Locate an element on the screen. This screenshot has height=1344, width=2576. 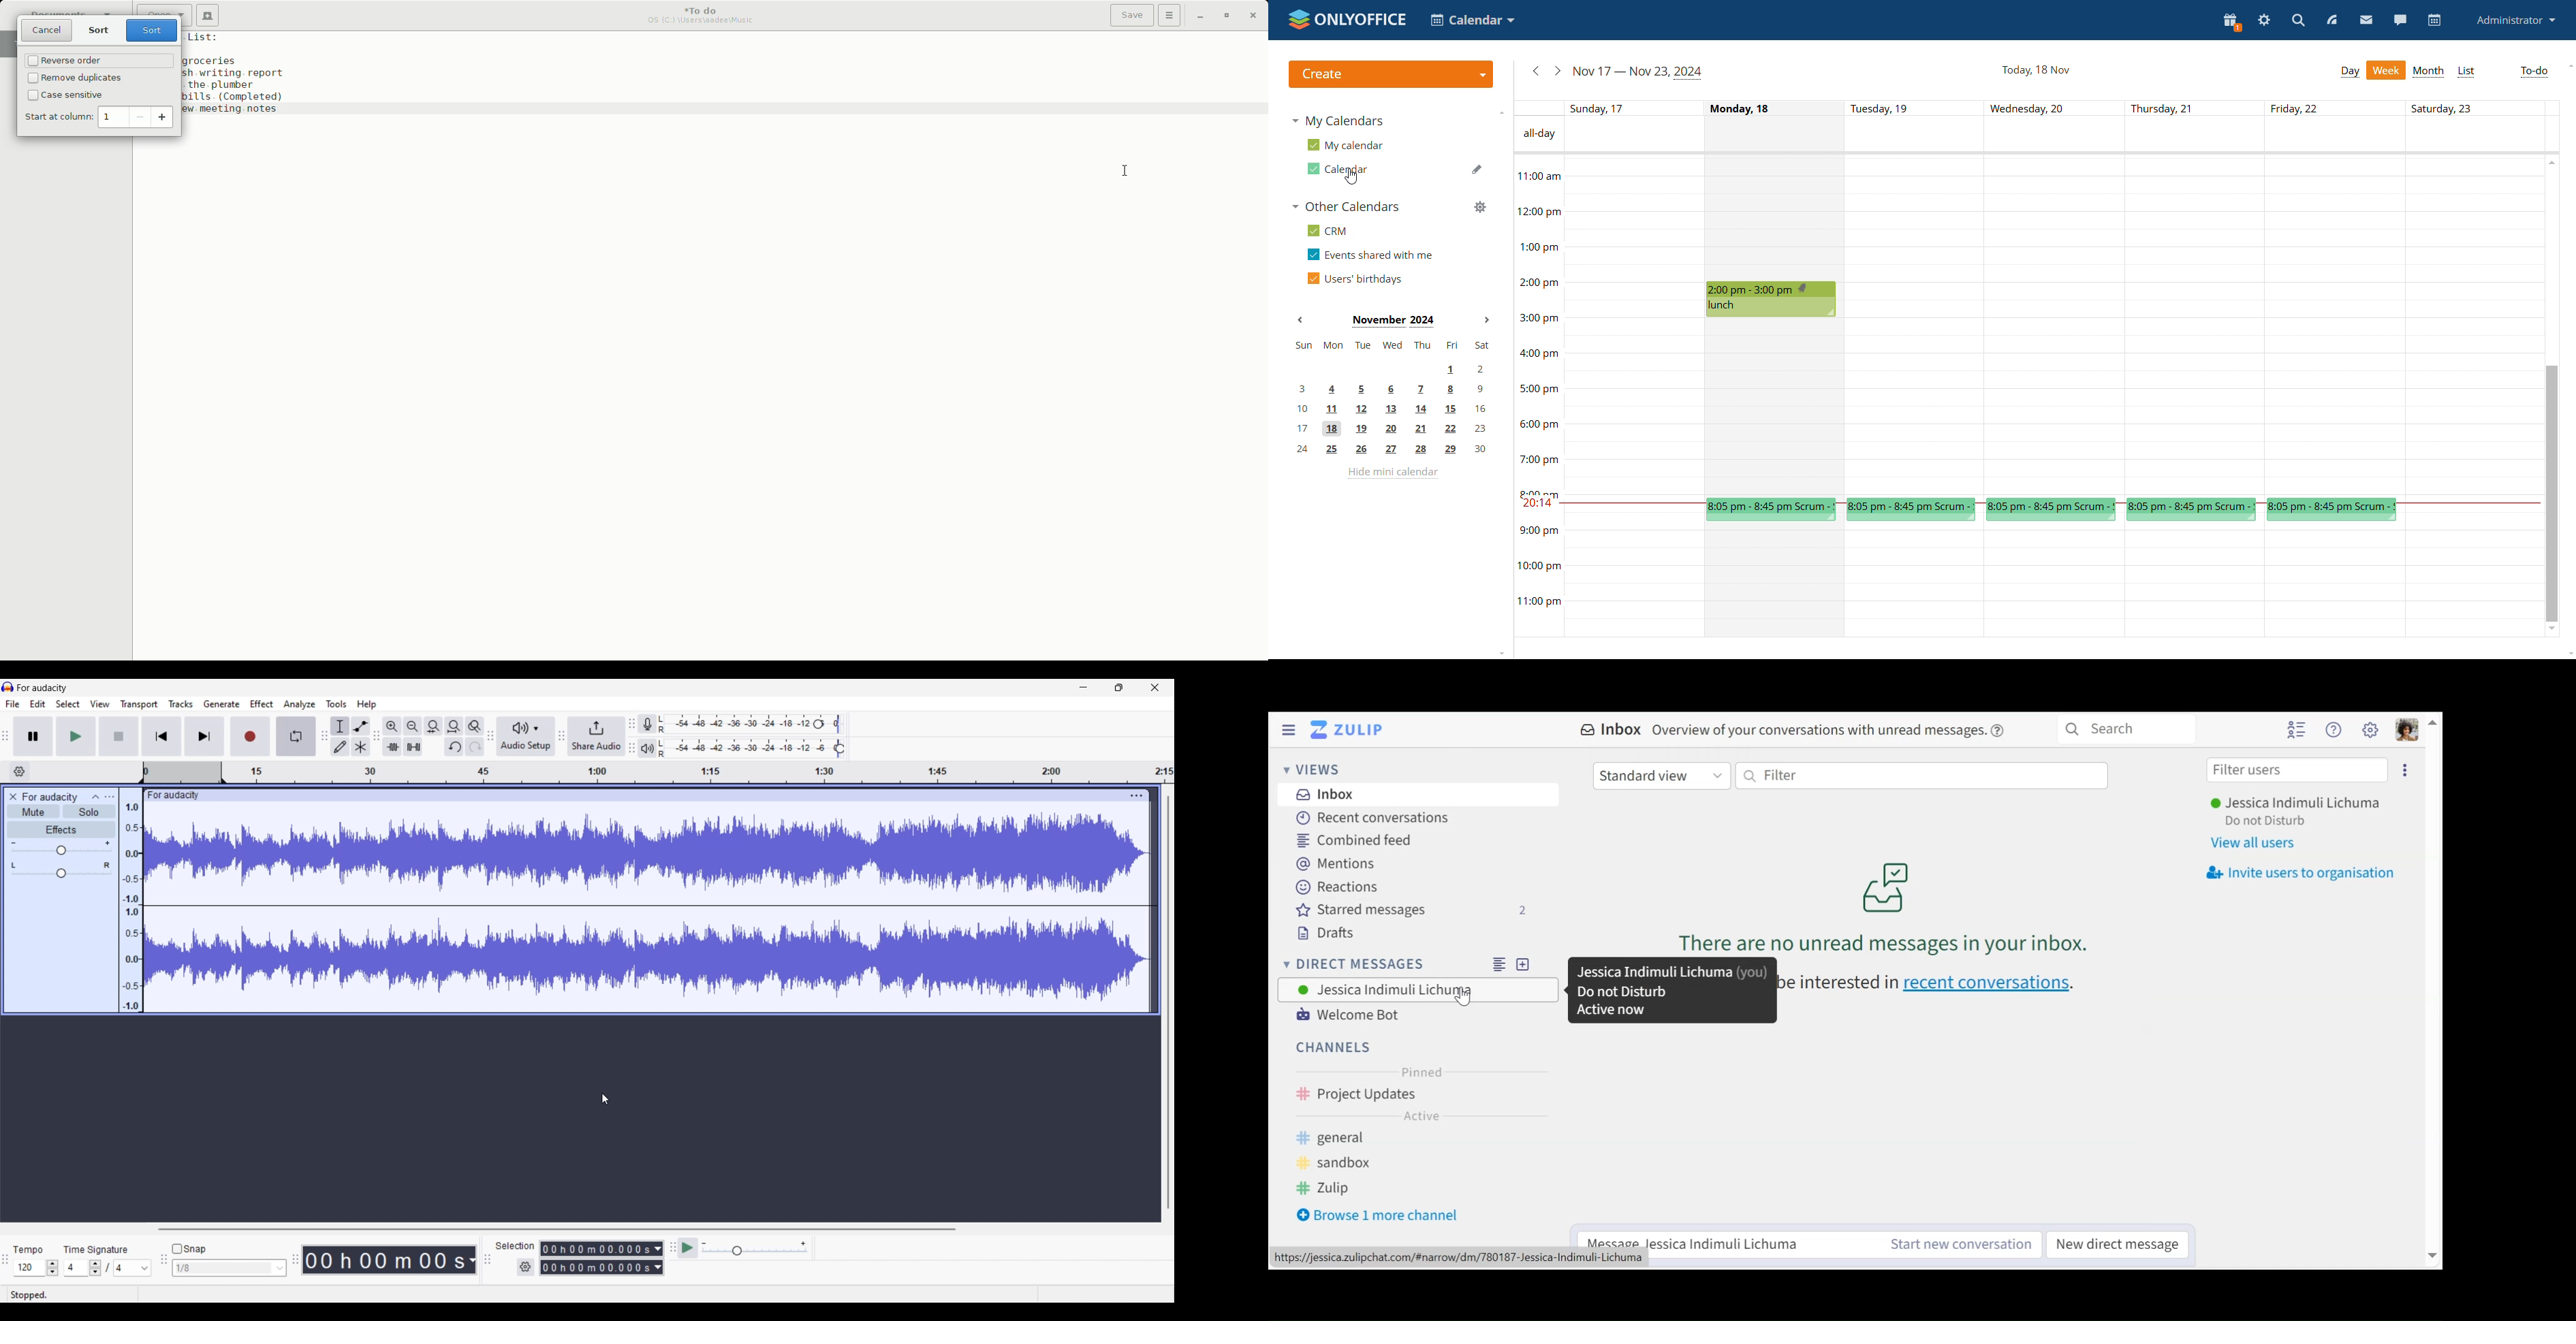
Filter users is located at coordinates (2297, 769).